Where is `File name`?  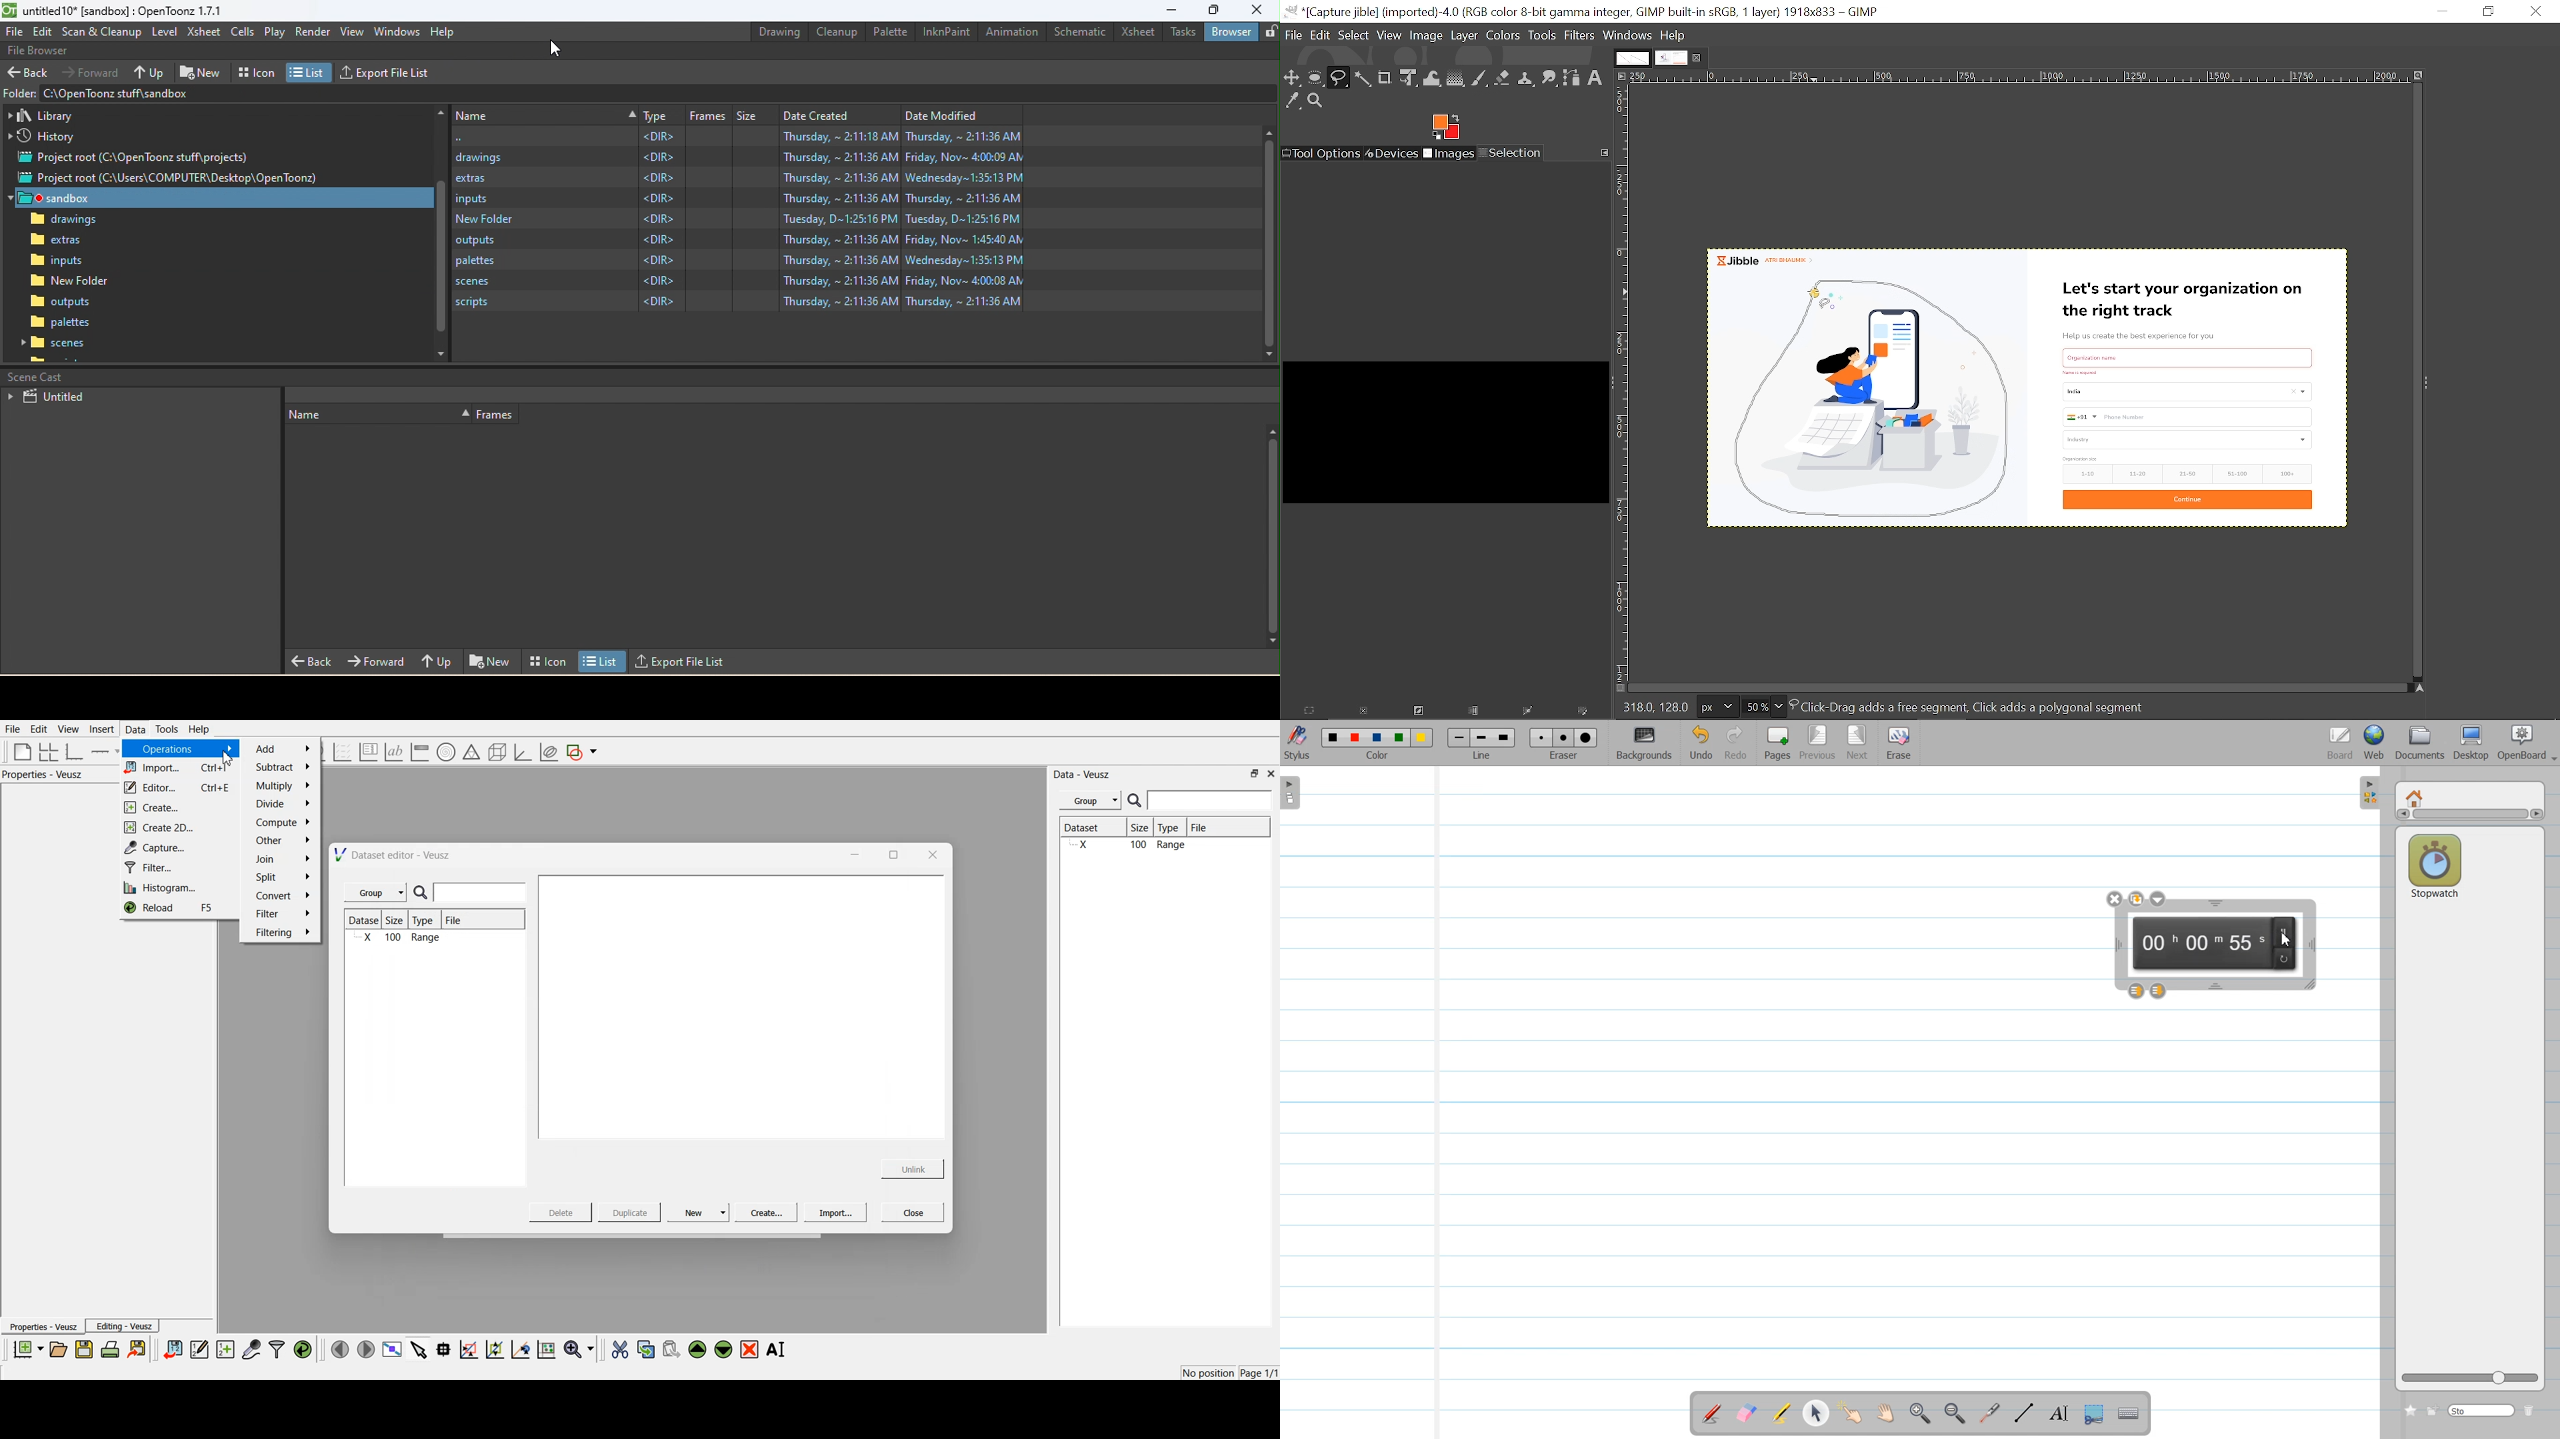
File name is located at coordinates (127, 10).